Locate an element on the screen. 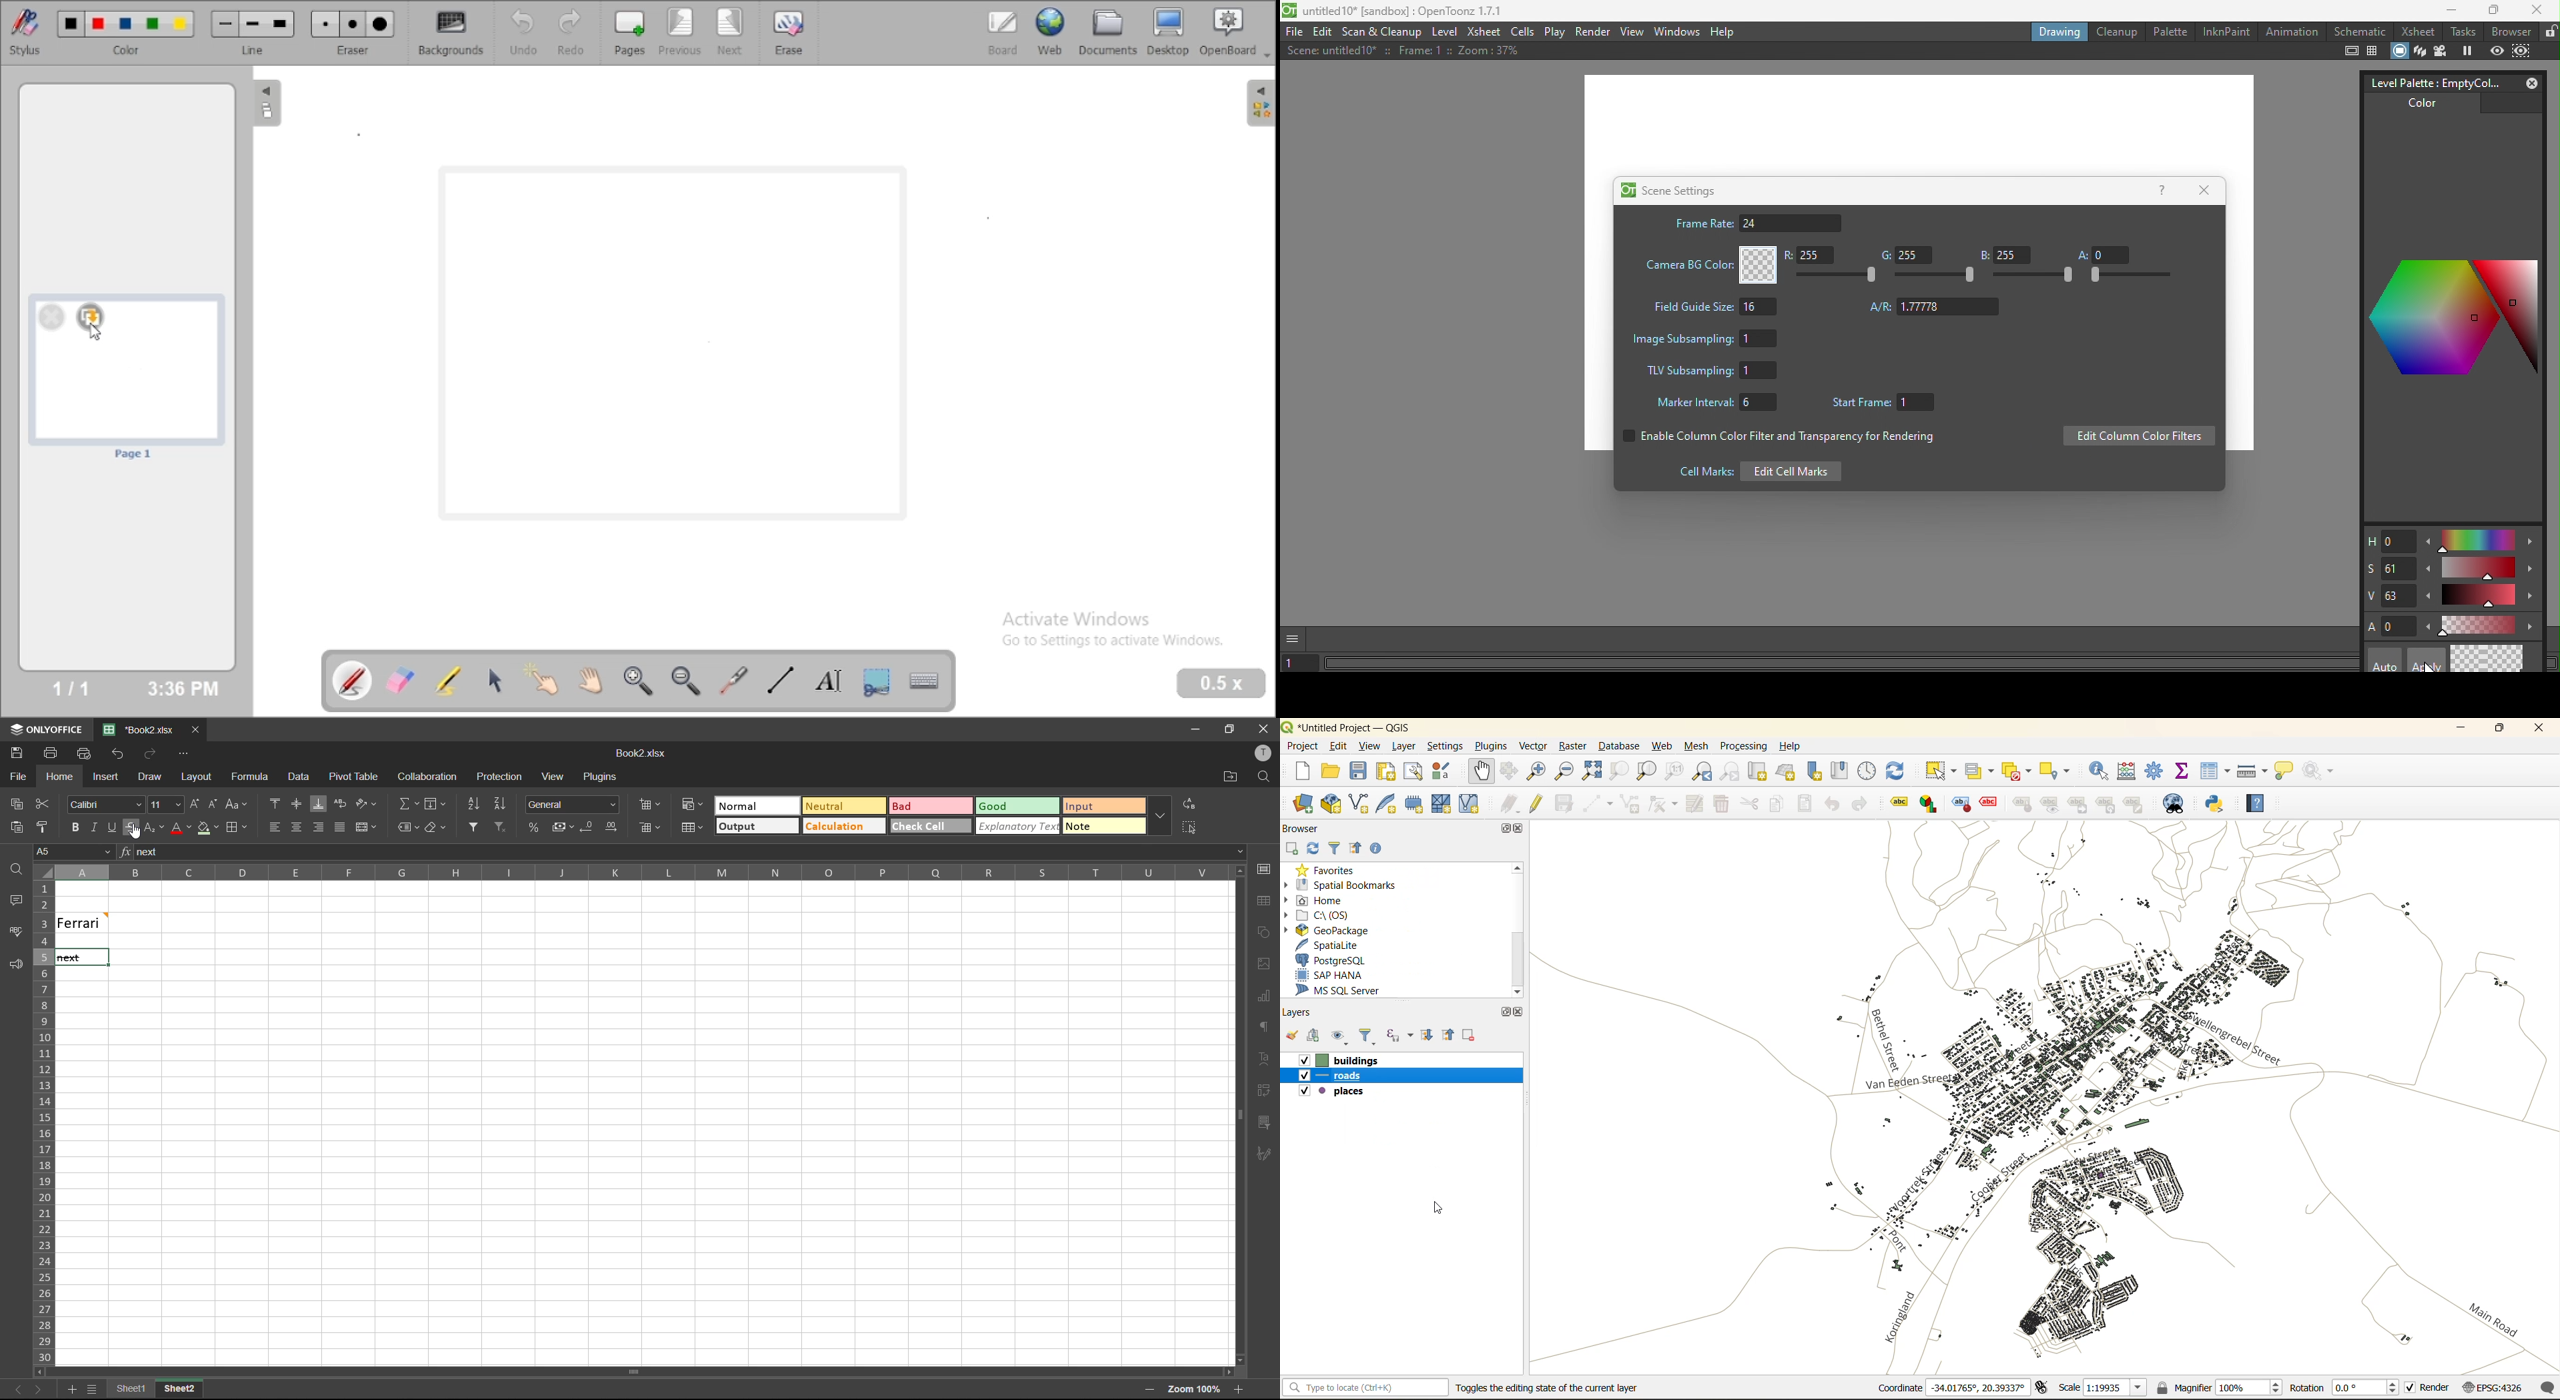  paragraph is located at coordinates (1267, 1028).